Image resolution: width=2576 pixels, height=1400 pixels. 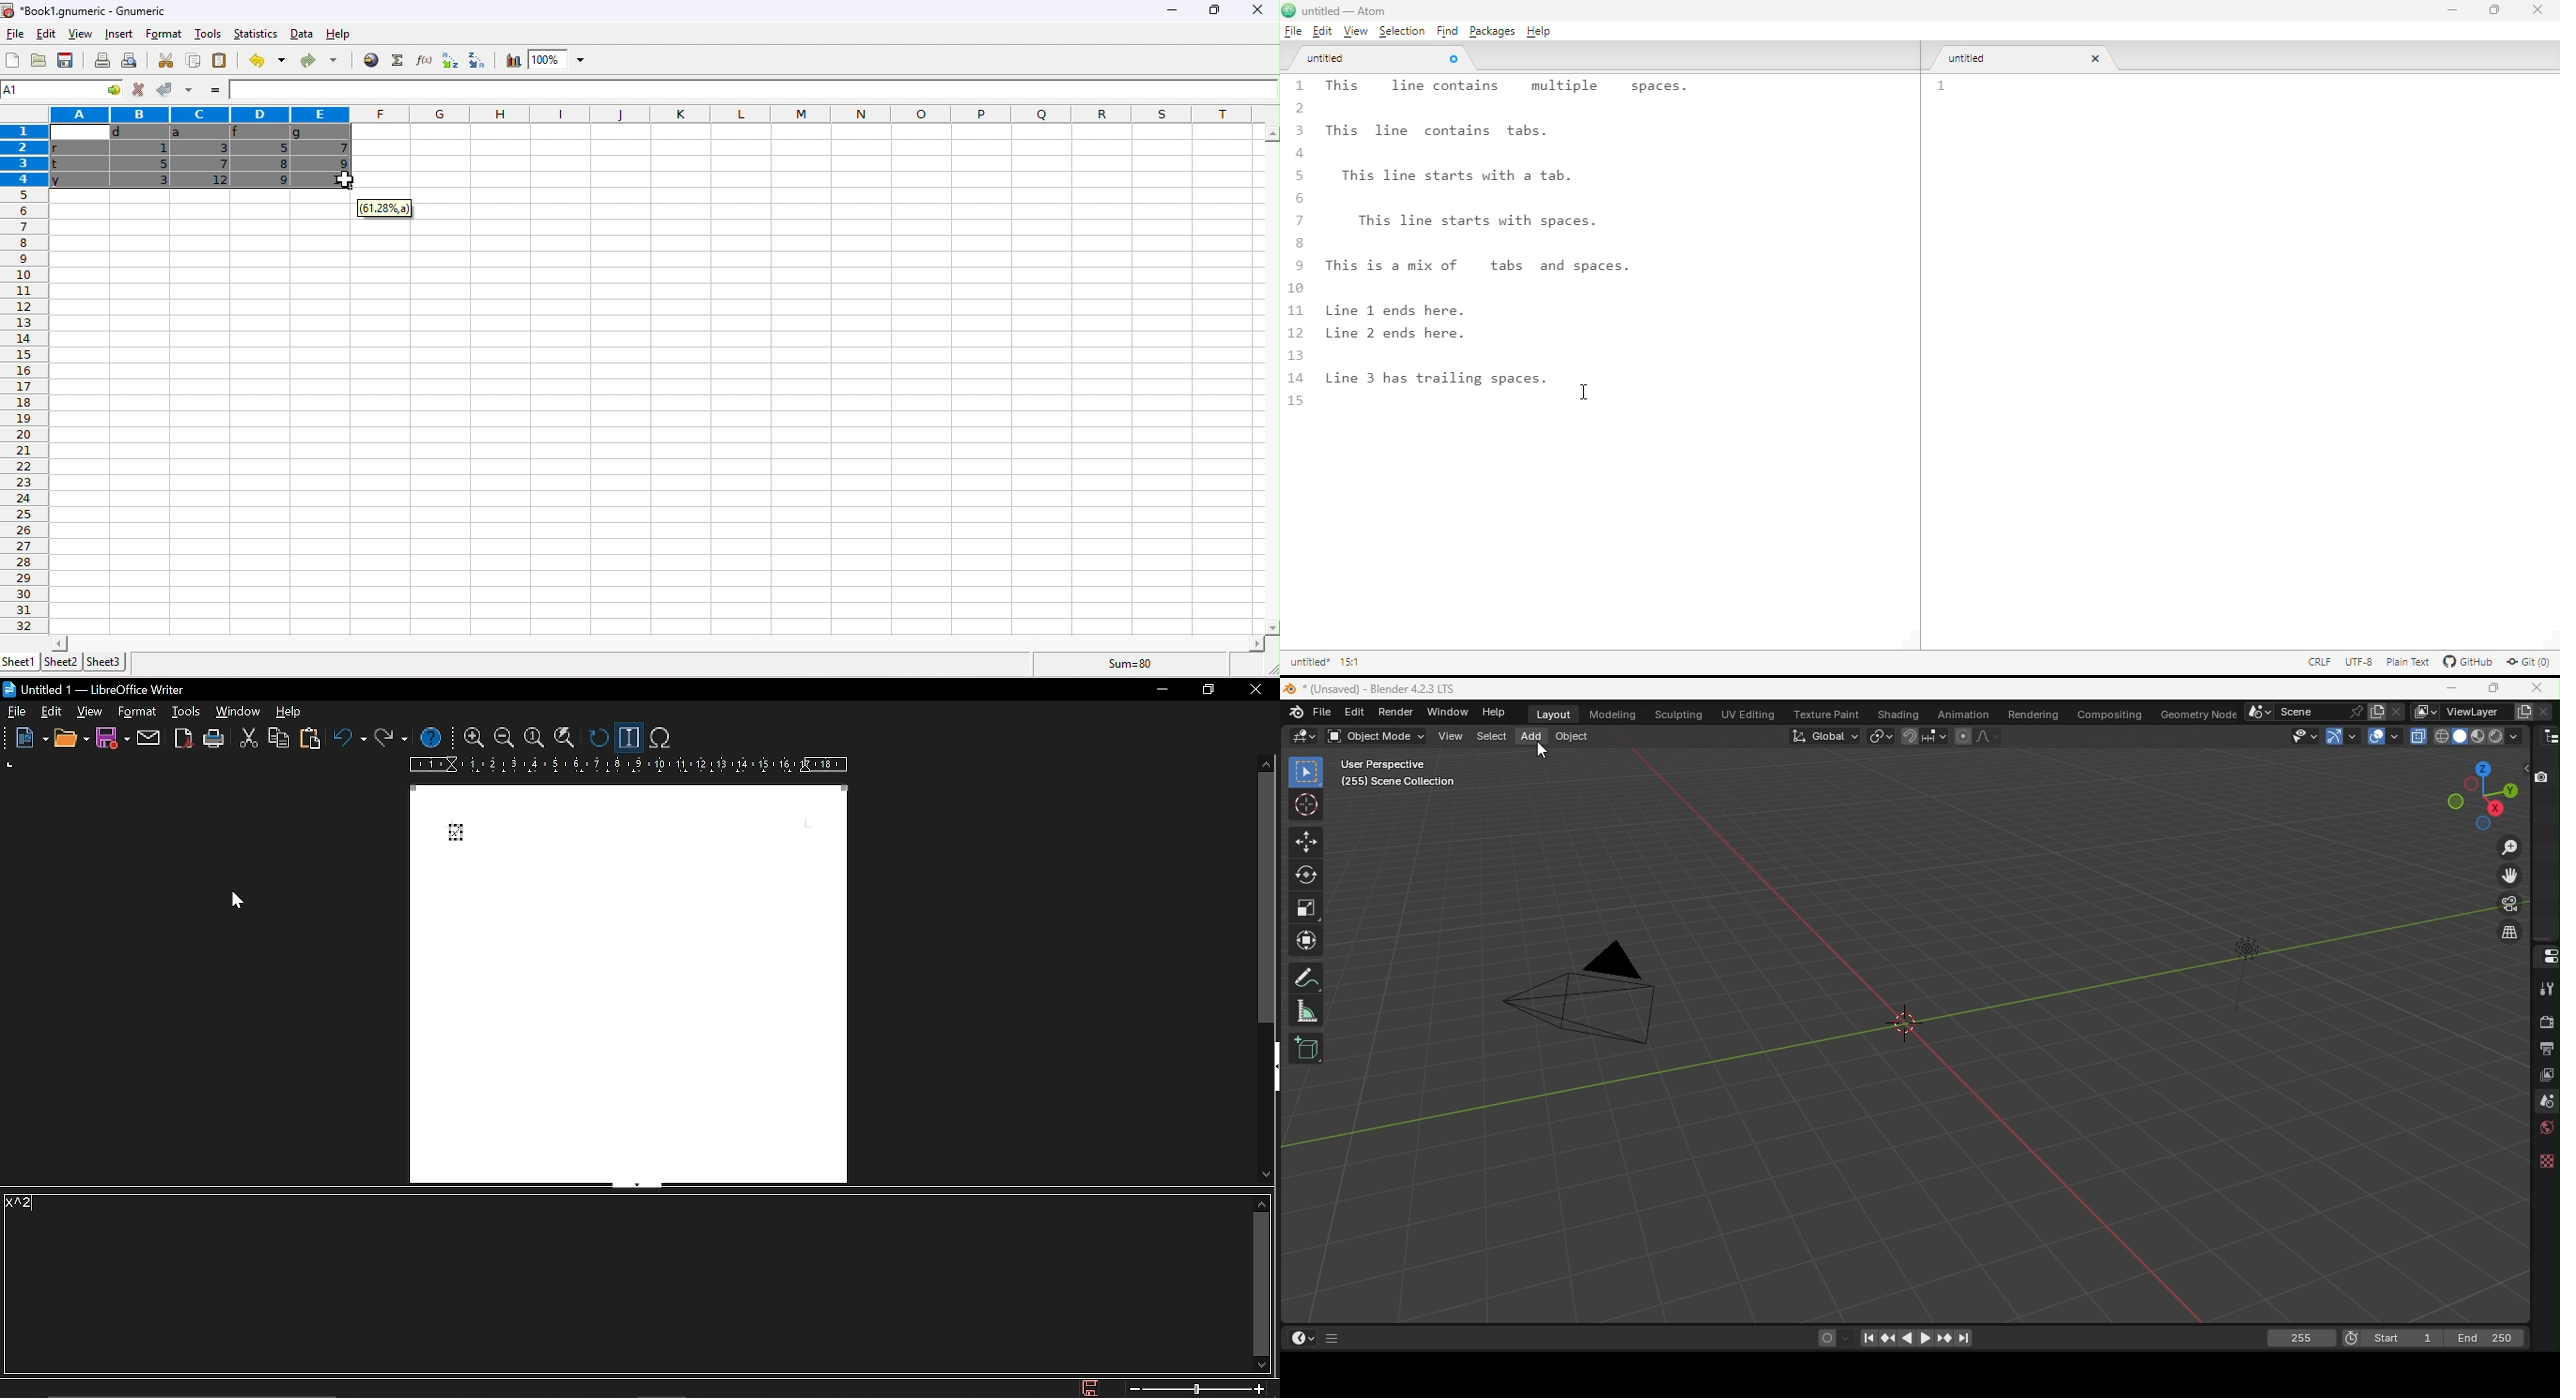 I want to click on Jump to first/last frame in frame range, so click(x=1965, y=1340).